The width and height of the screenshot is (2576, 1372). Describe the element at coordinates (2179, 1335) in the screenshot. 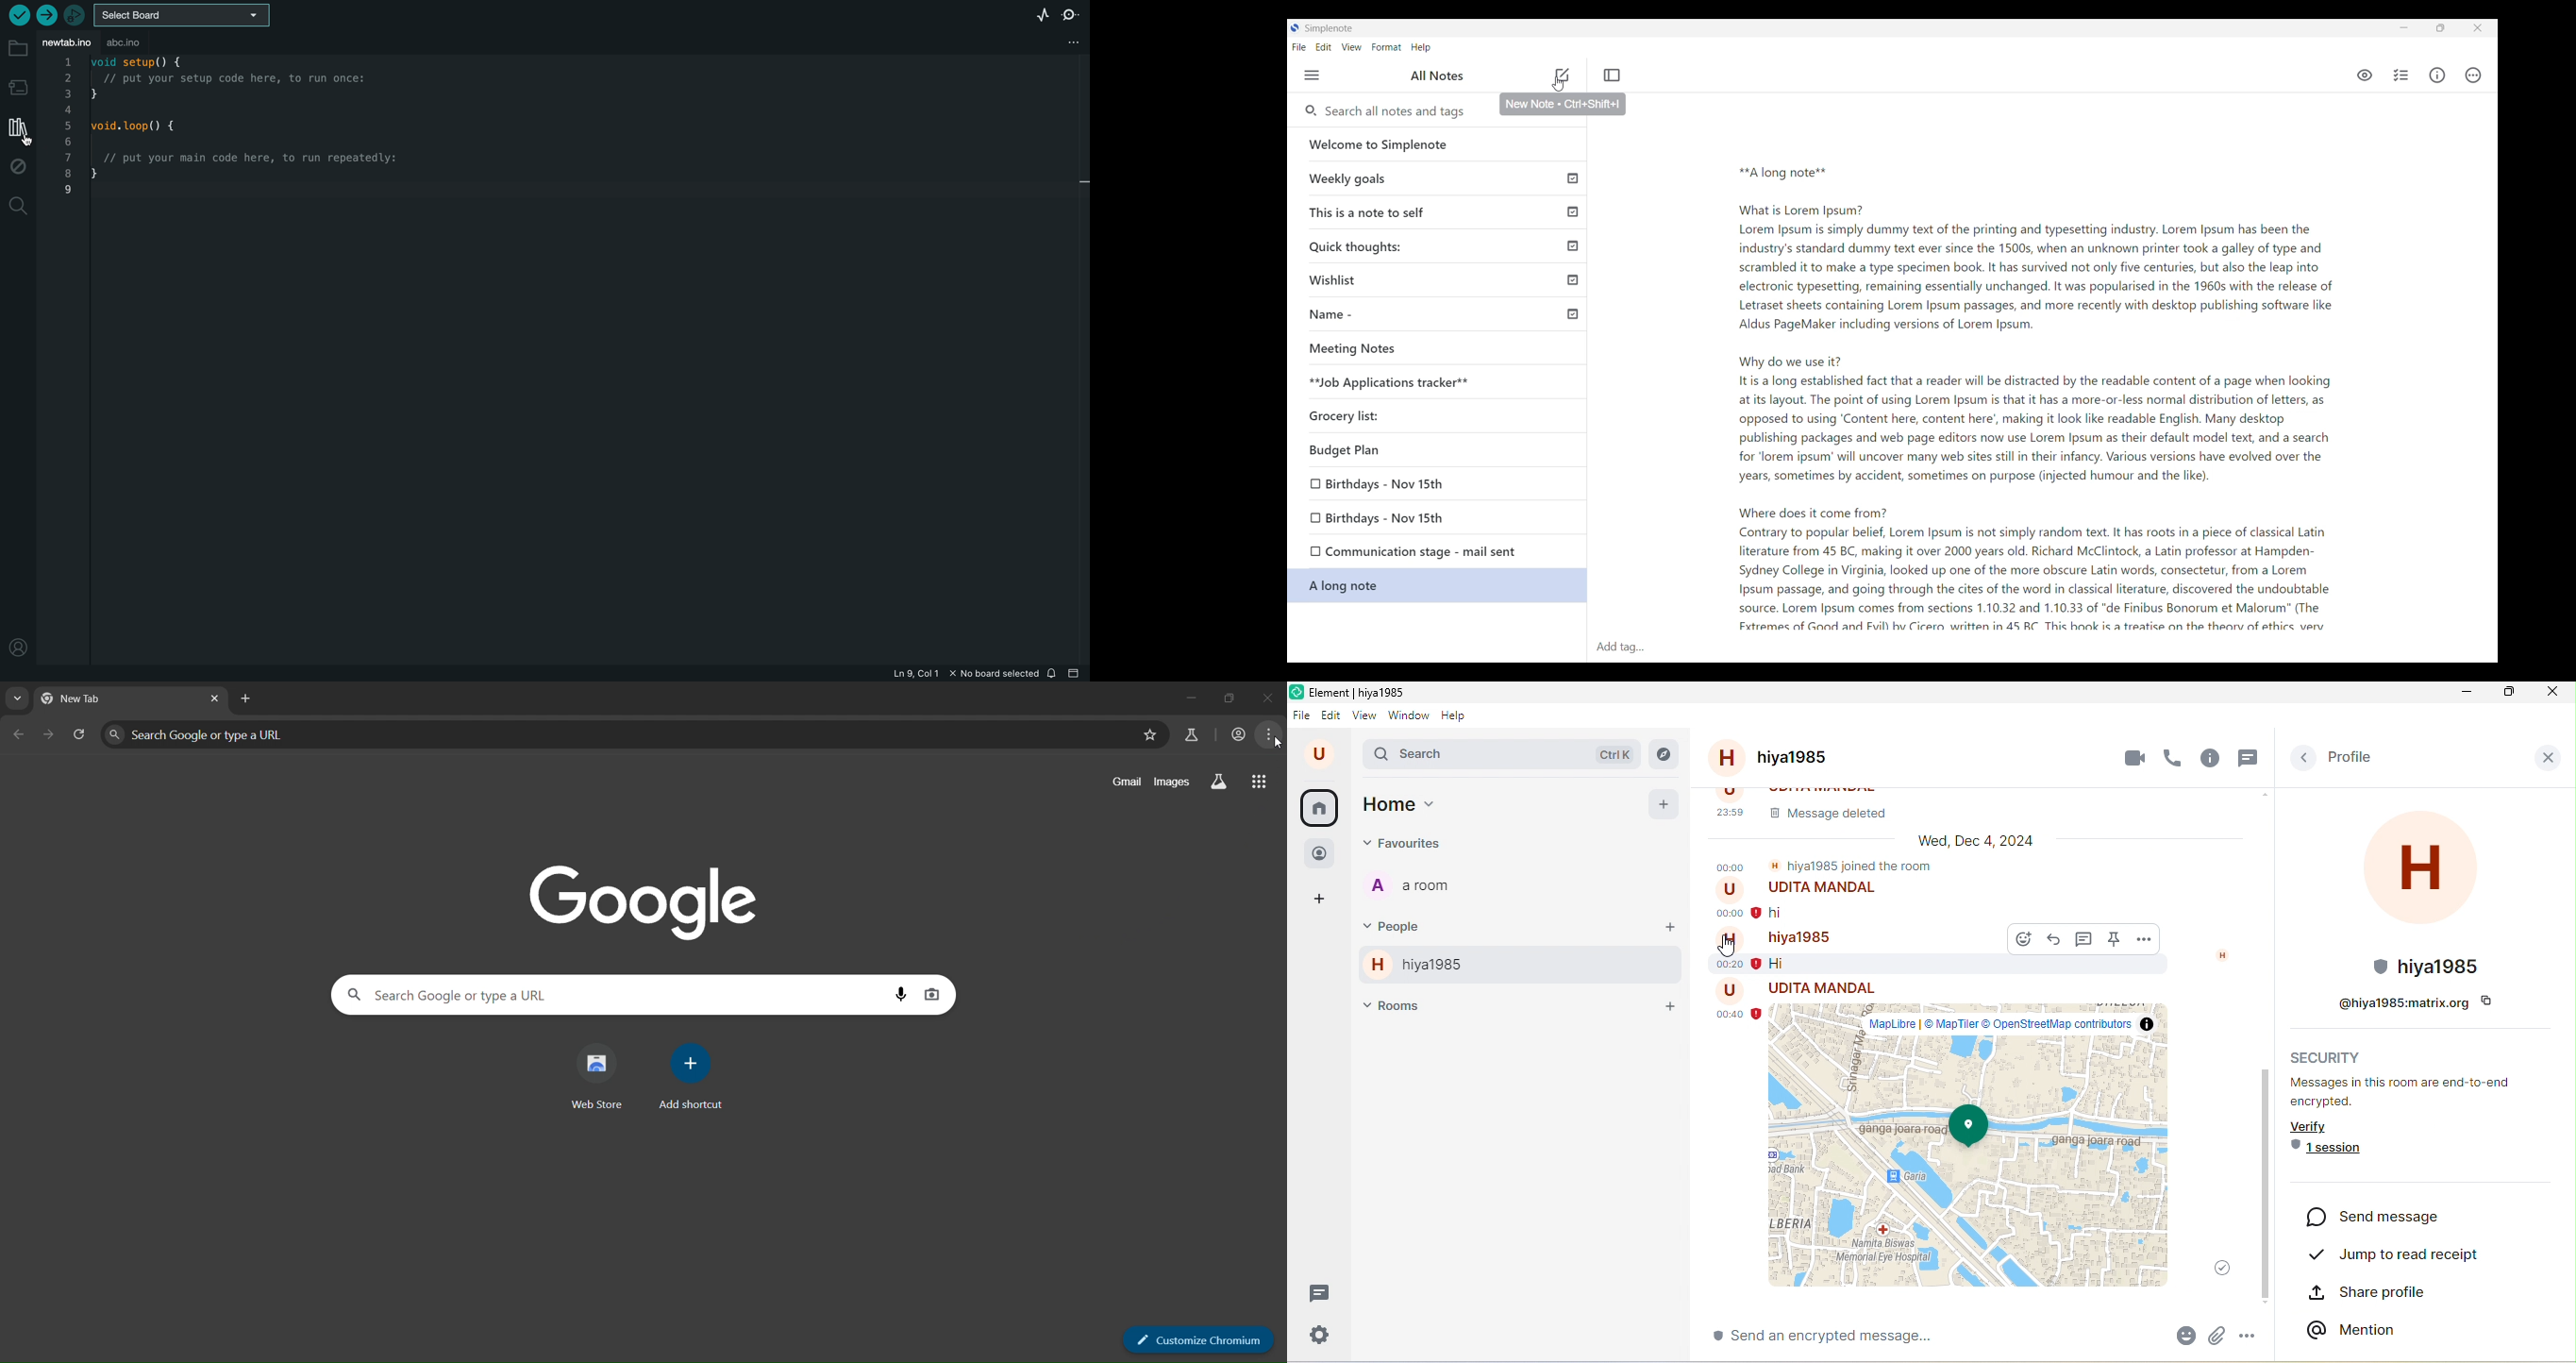

I see `emoji` at that location.